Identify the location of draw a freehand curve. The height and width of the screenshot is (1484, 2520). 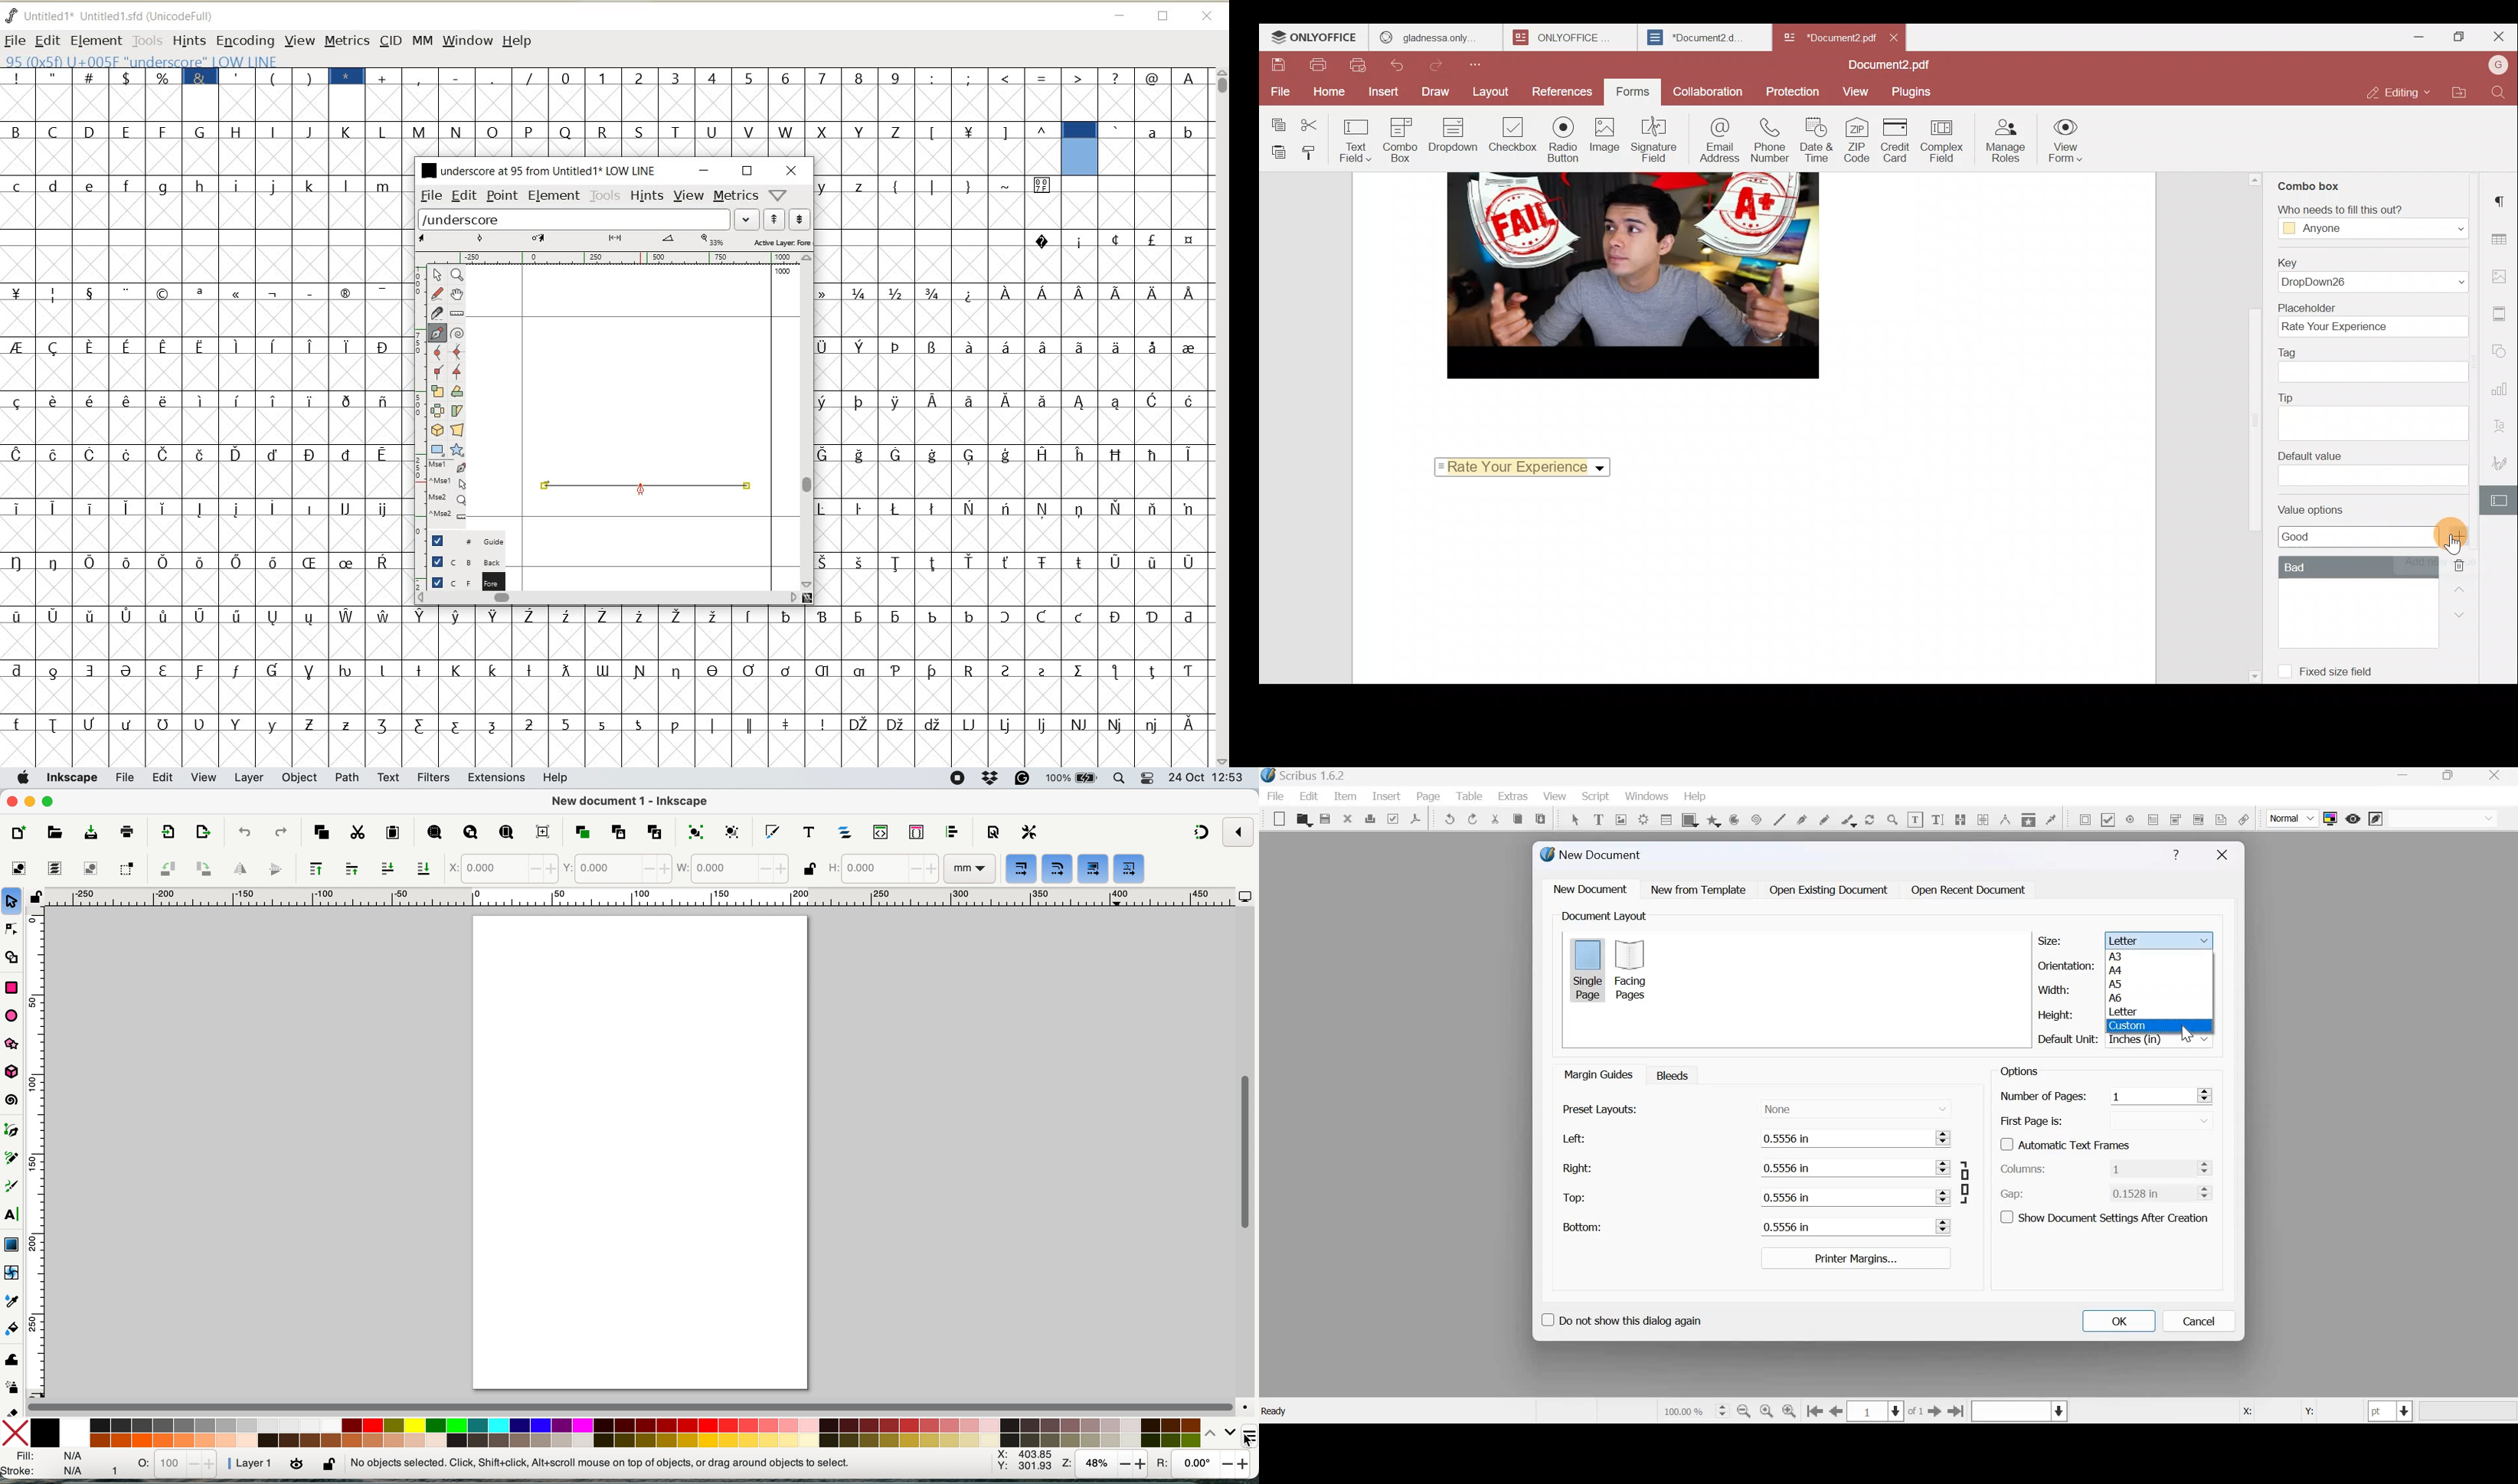
(438, 293).